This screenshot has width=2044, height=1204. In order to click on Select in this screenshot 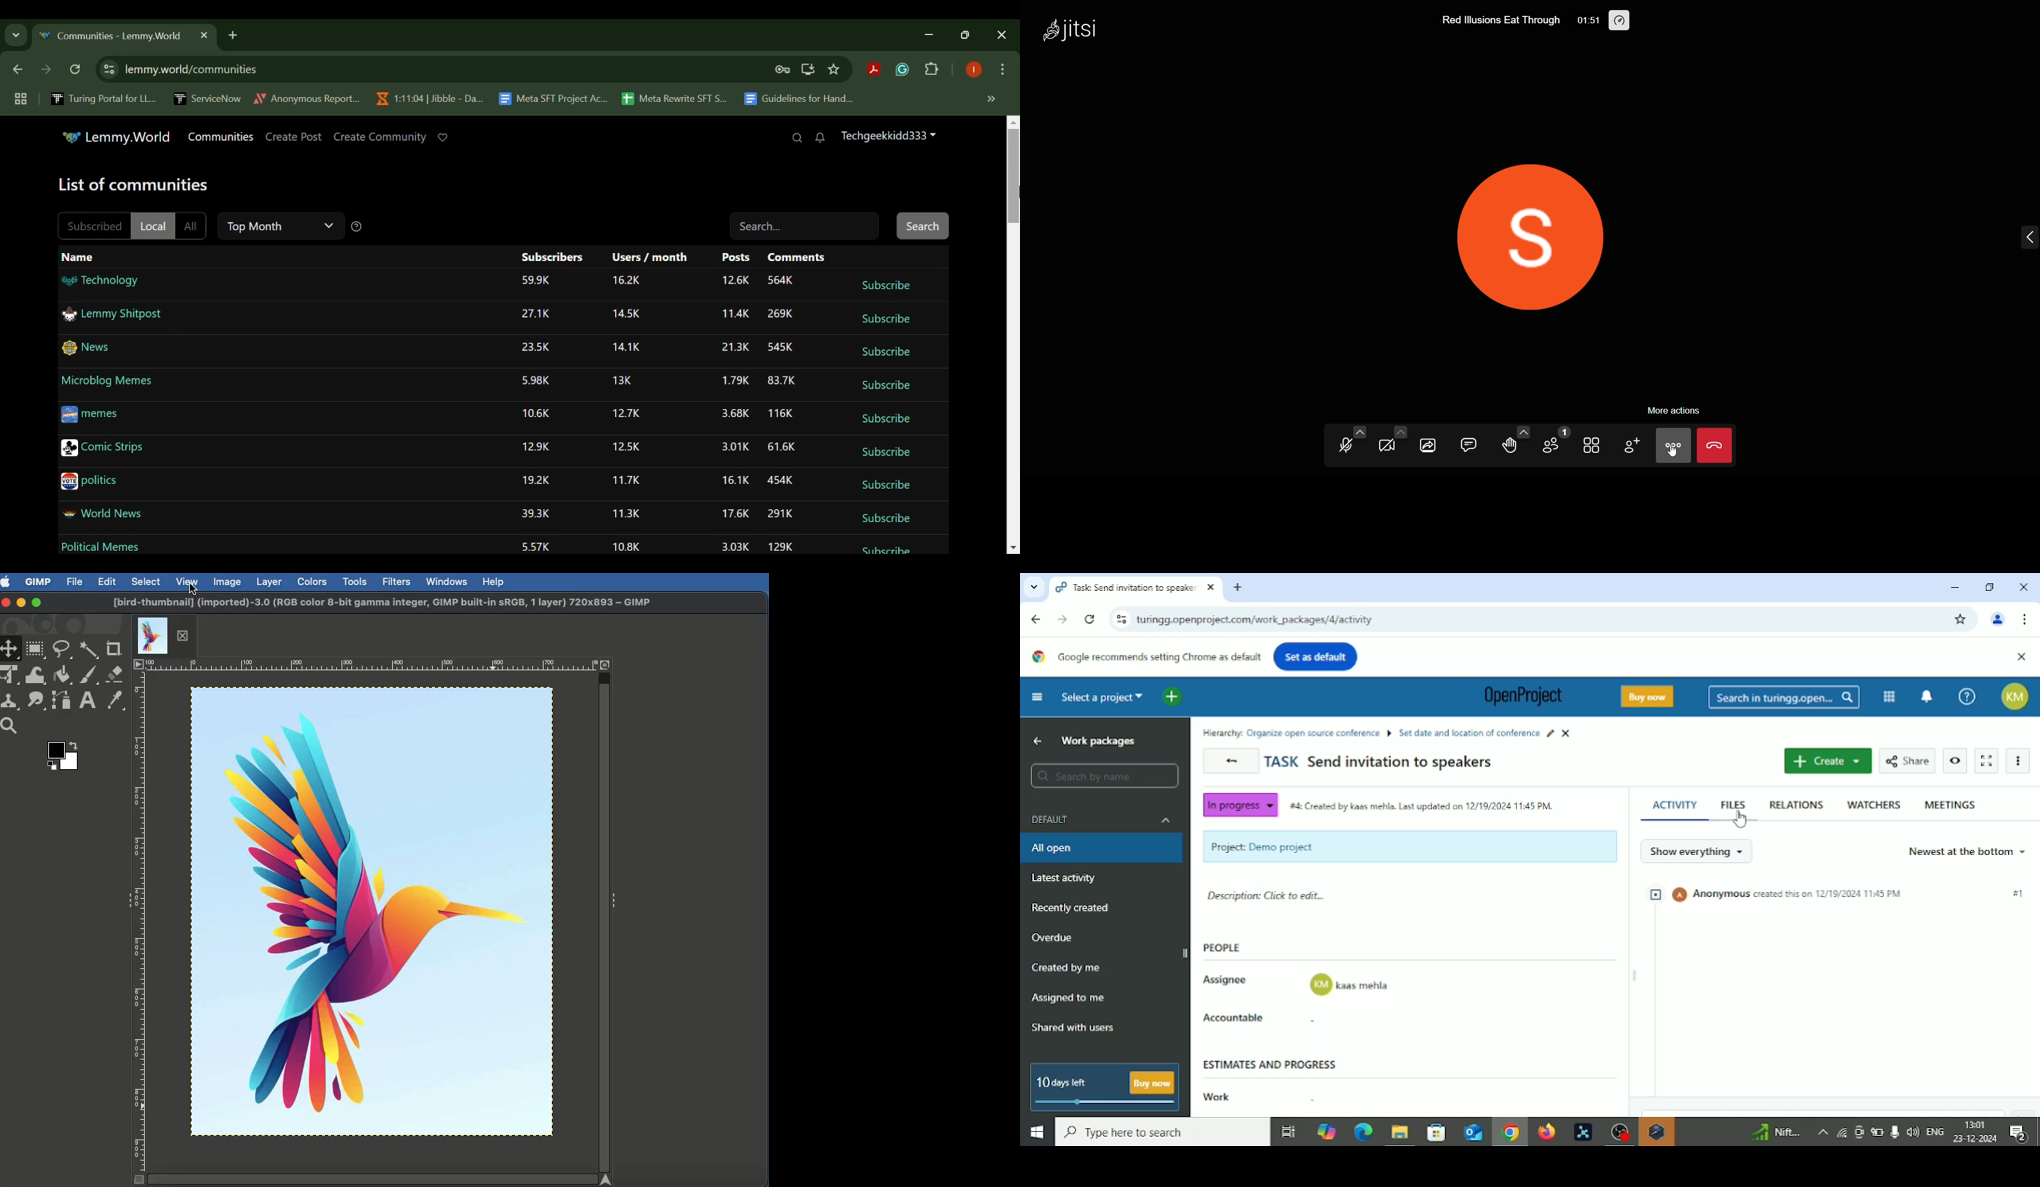, I will do `click(146, 581)`.